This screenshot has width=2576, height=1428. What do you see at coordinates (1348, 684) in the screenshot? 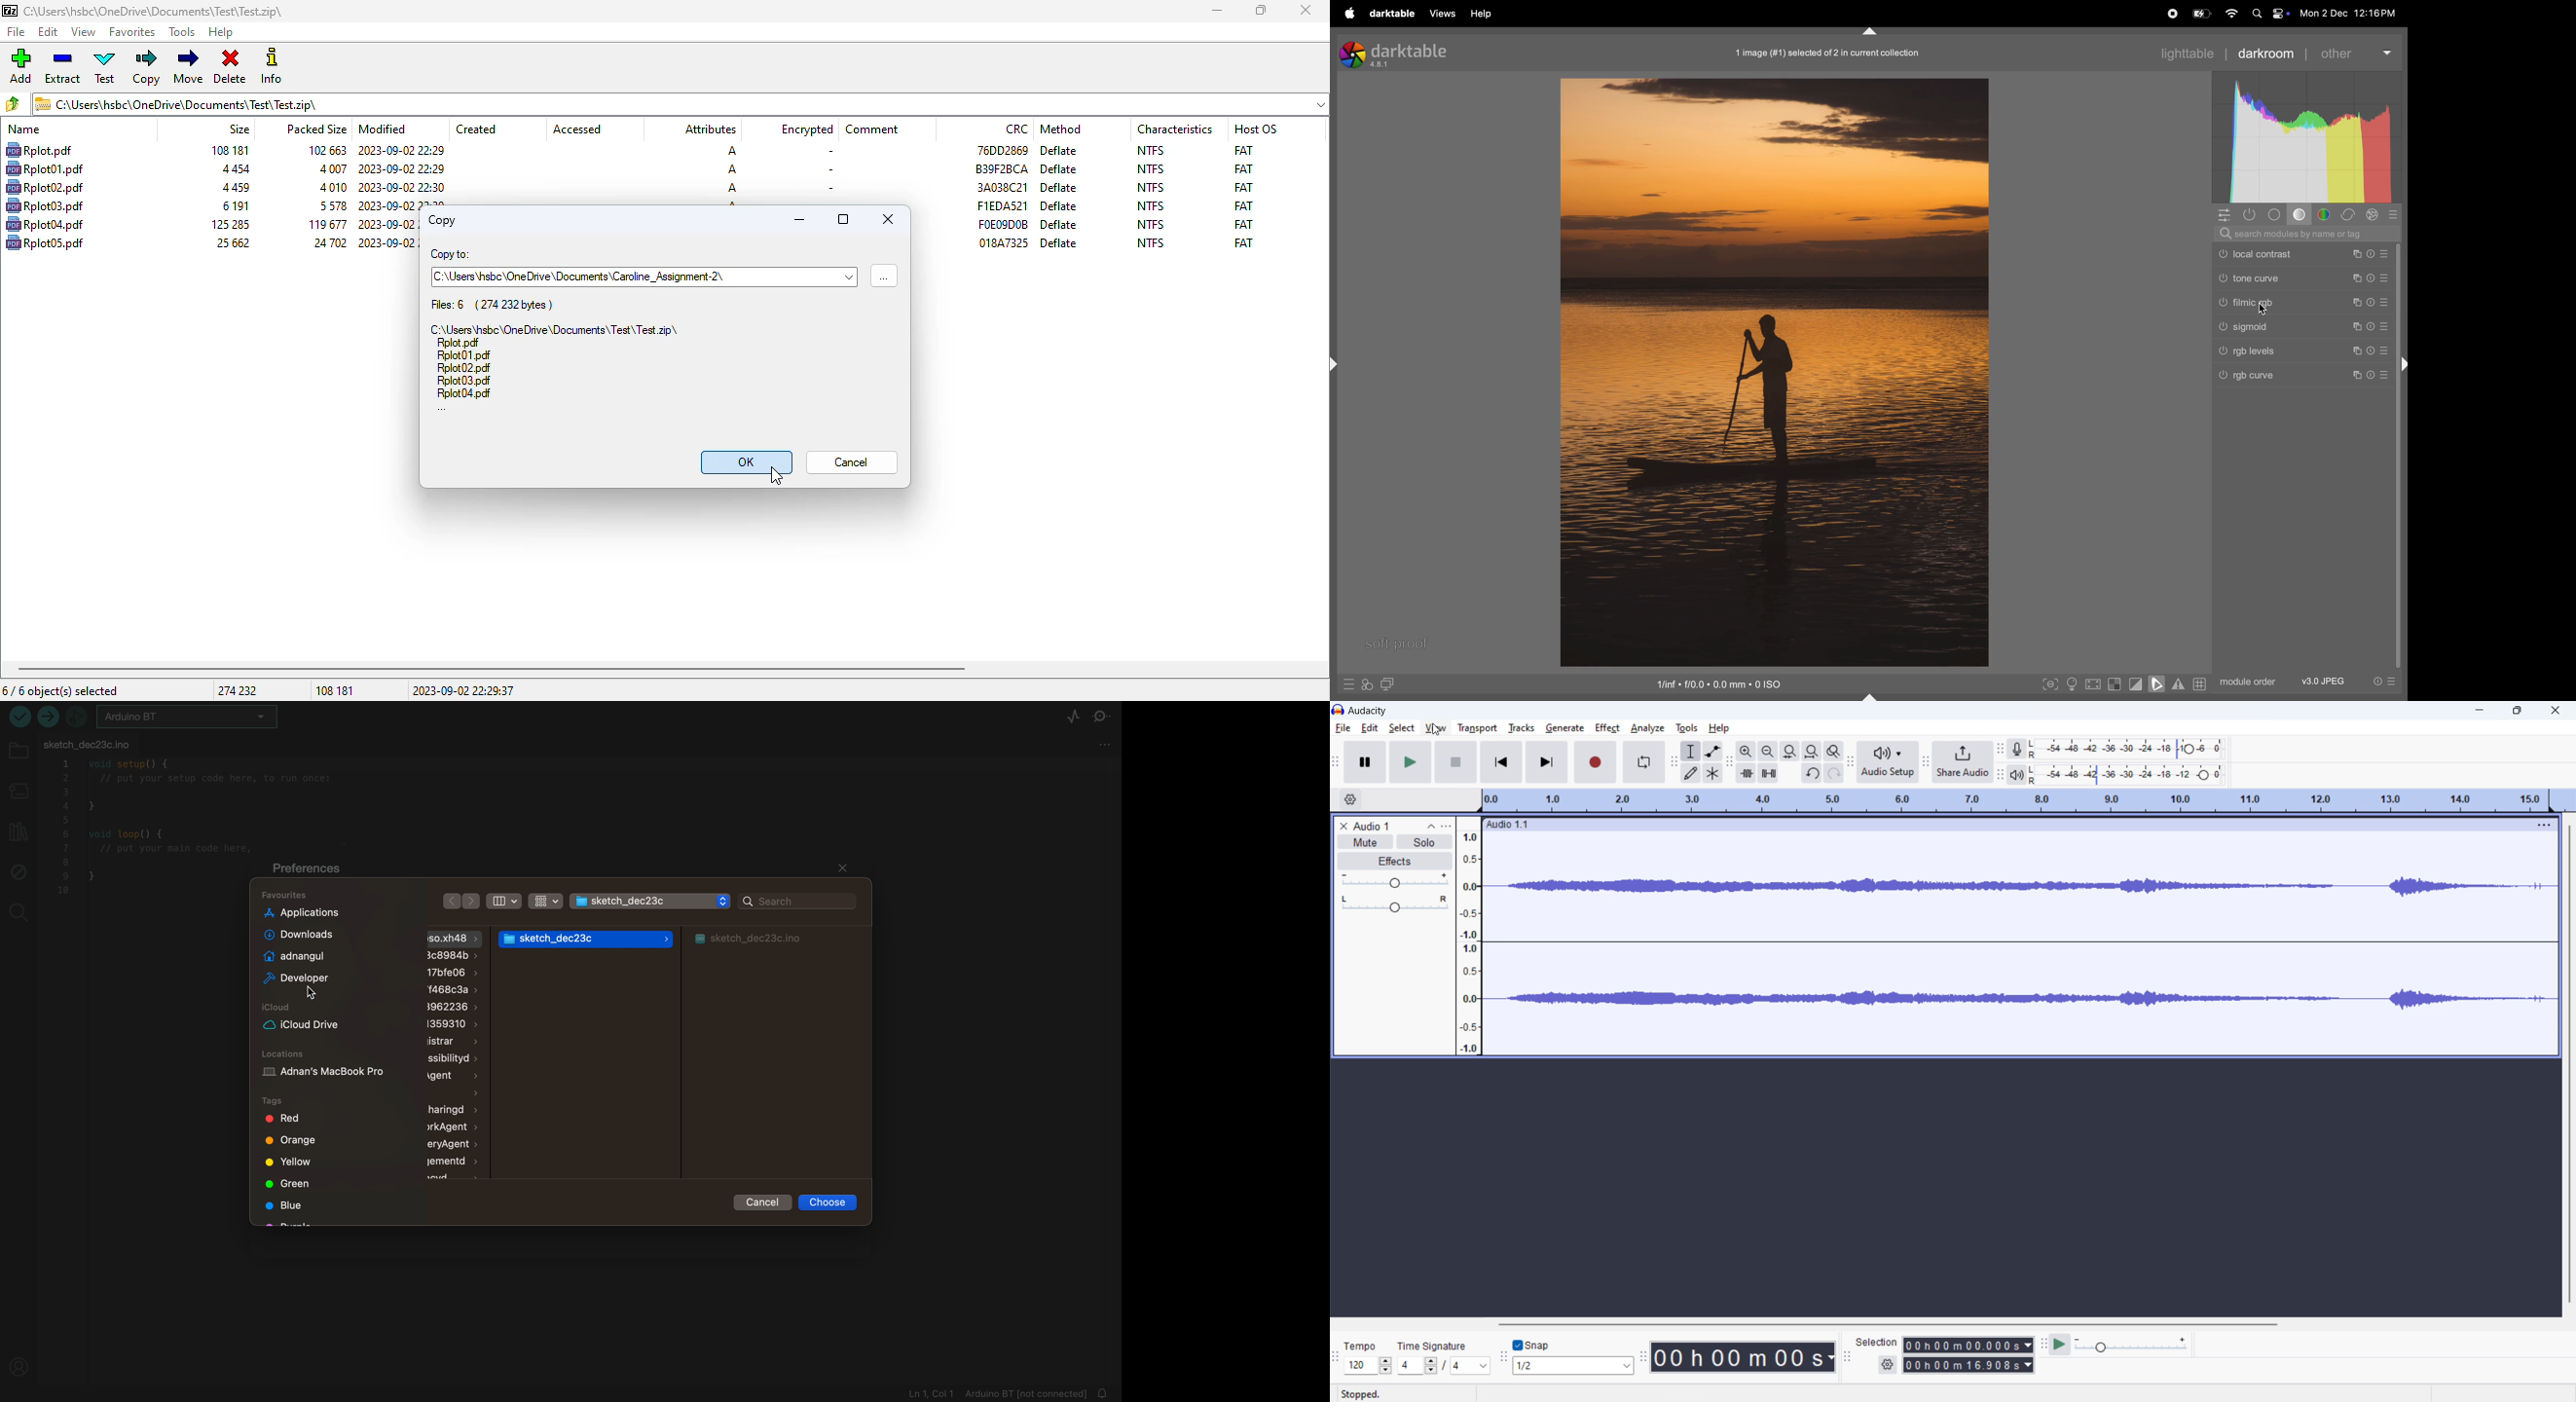
I see `quick acess to presets` at bounding box center [1348, 684].